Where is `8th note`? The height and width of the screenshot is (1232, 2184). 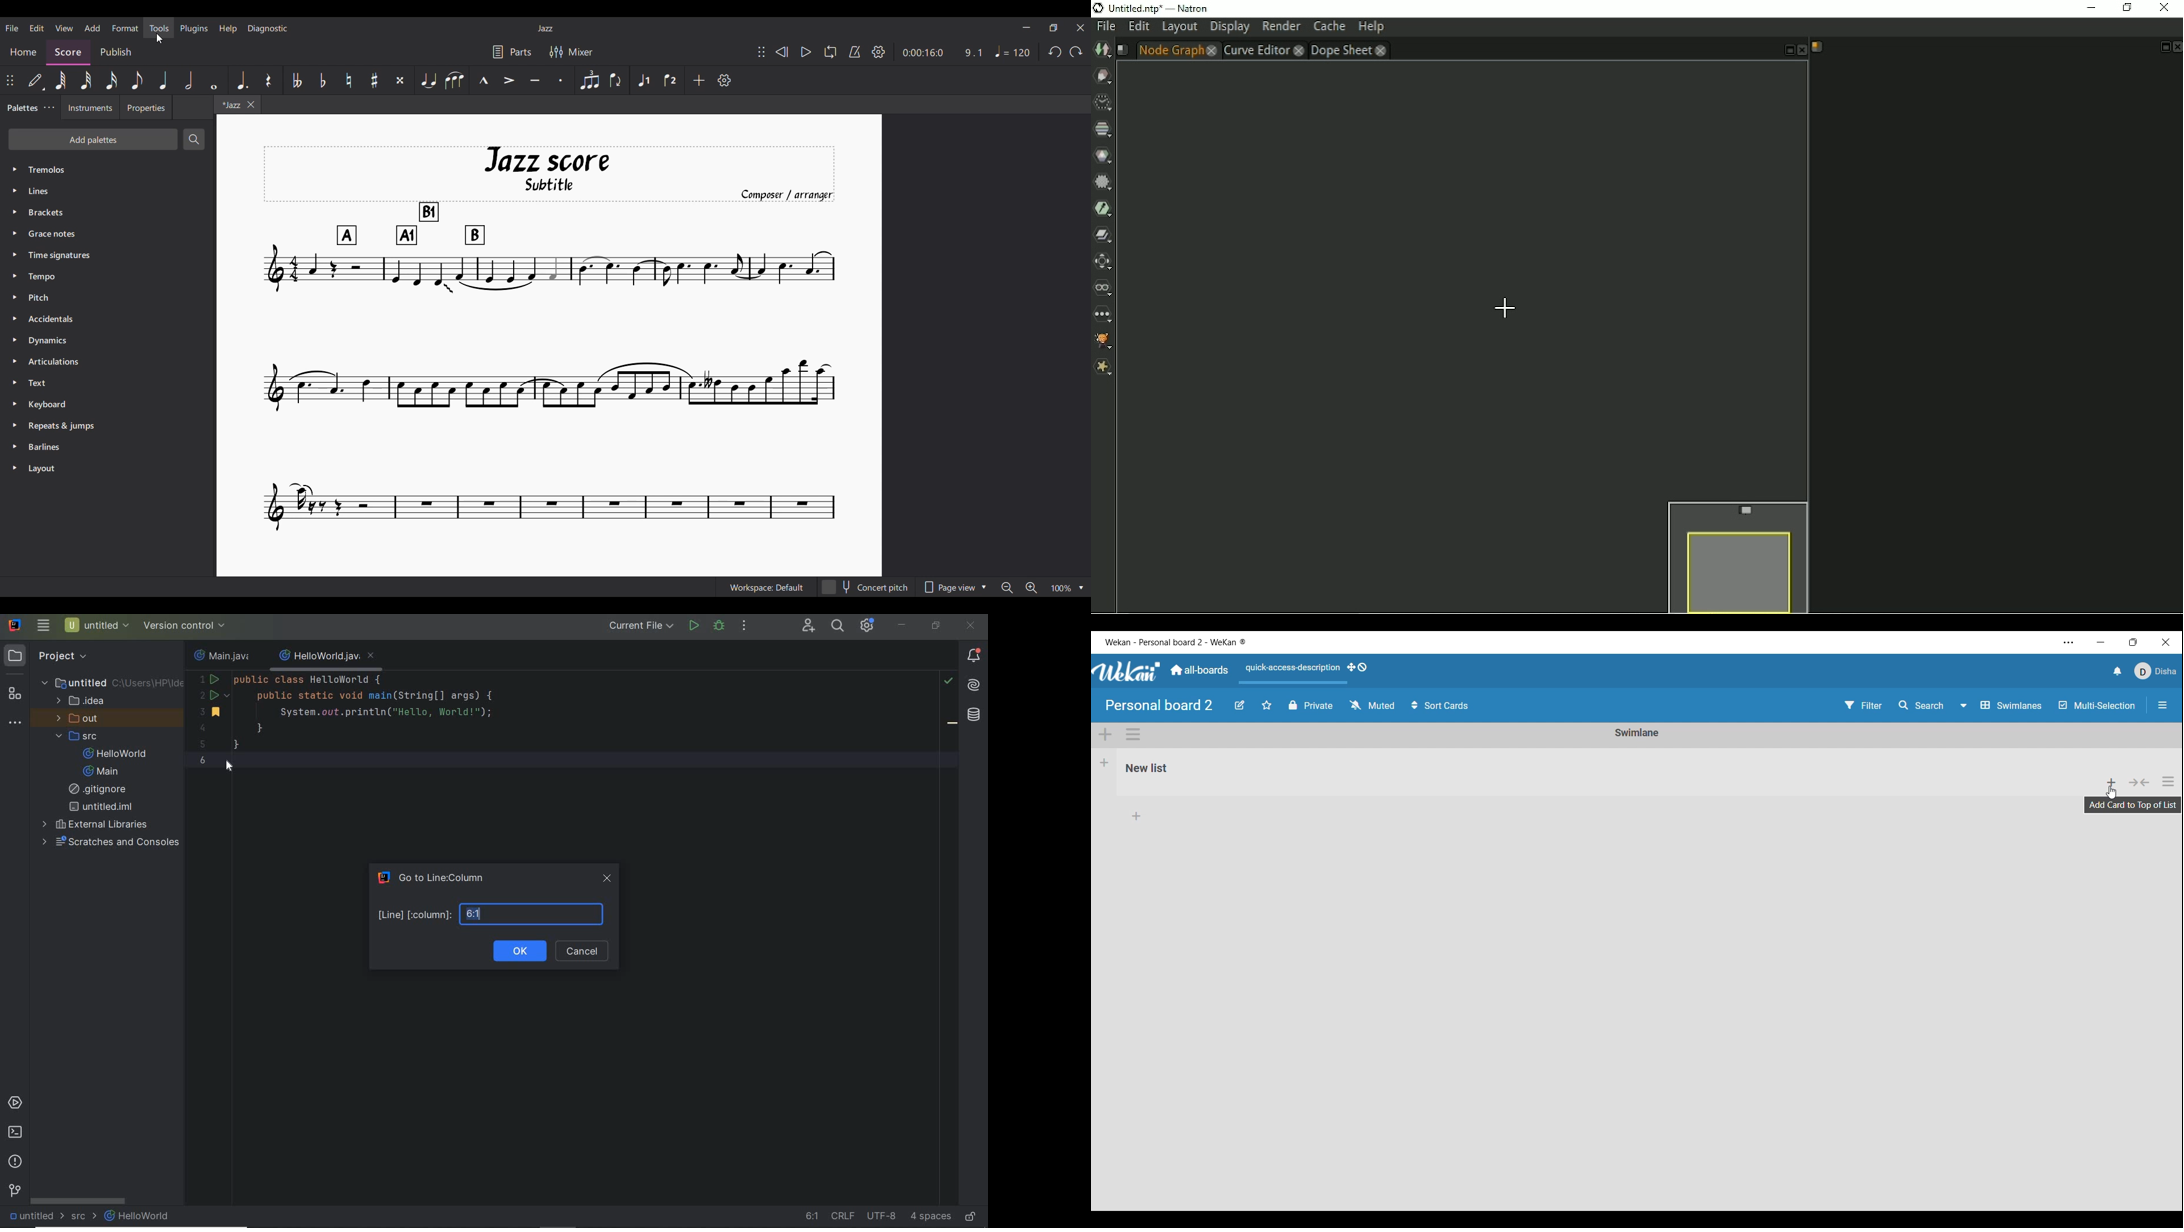 8th note is located at coordinates (137, 81).